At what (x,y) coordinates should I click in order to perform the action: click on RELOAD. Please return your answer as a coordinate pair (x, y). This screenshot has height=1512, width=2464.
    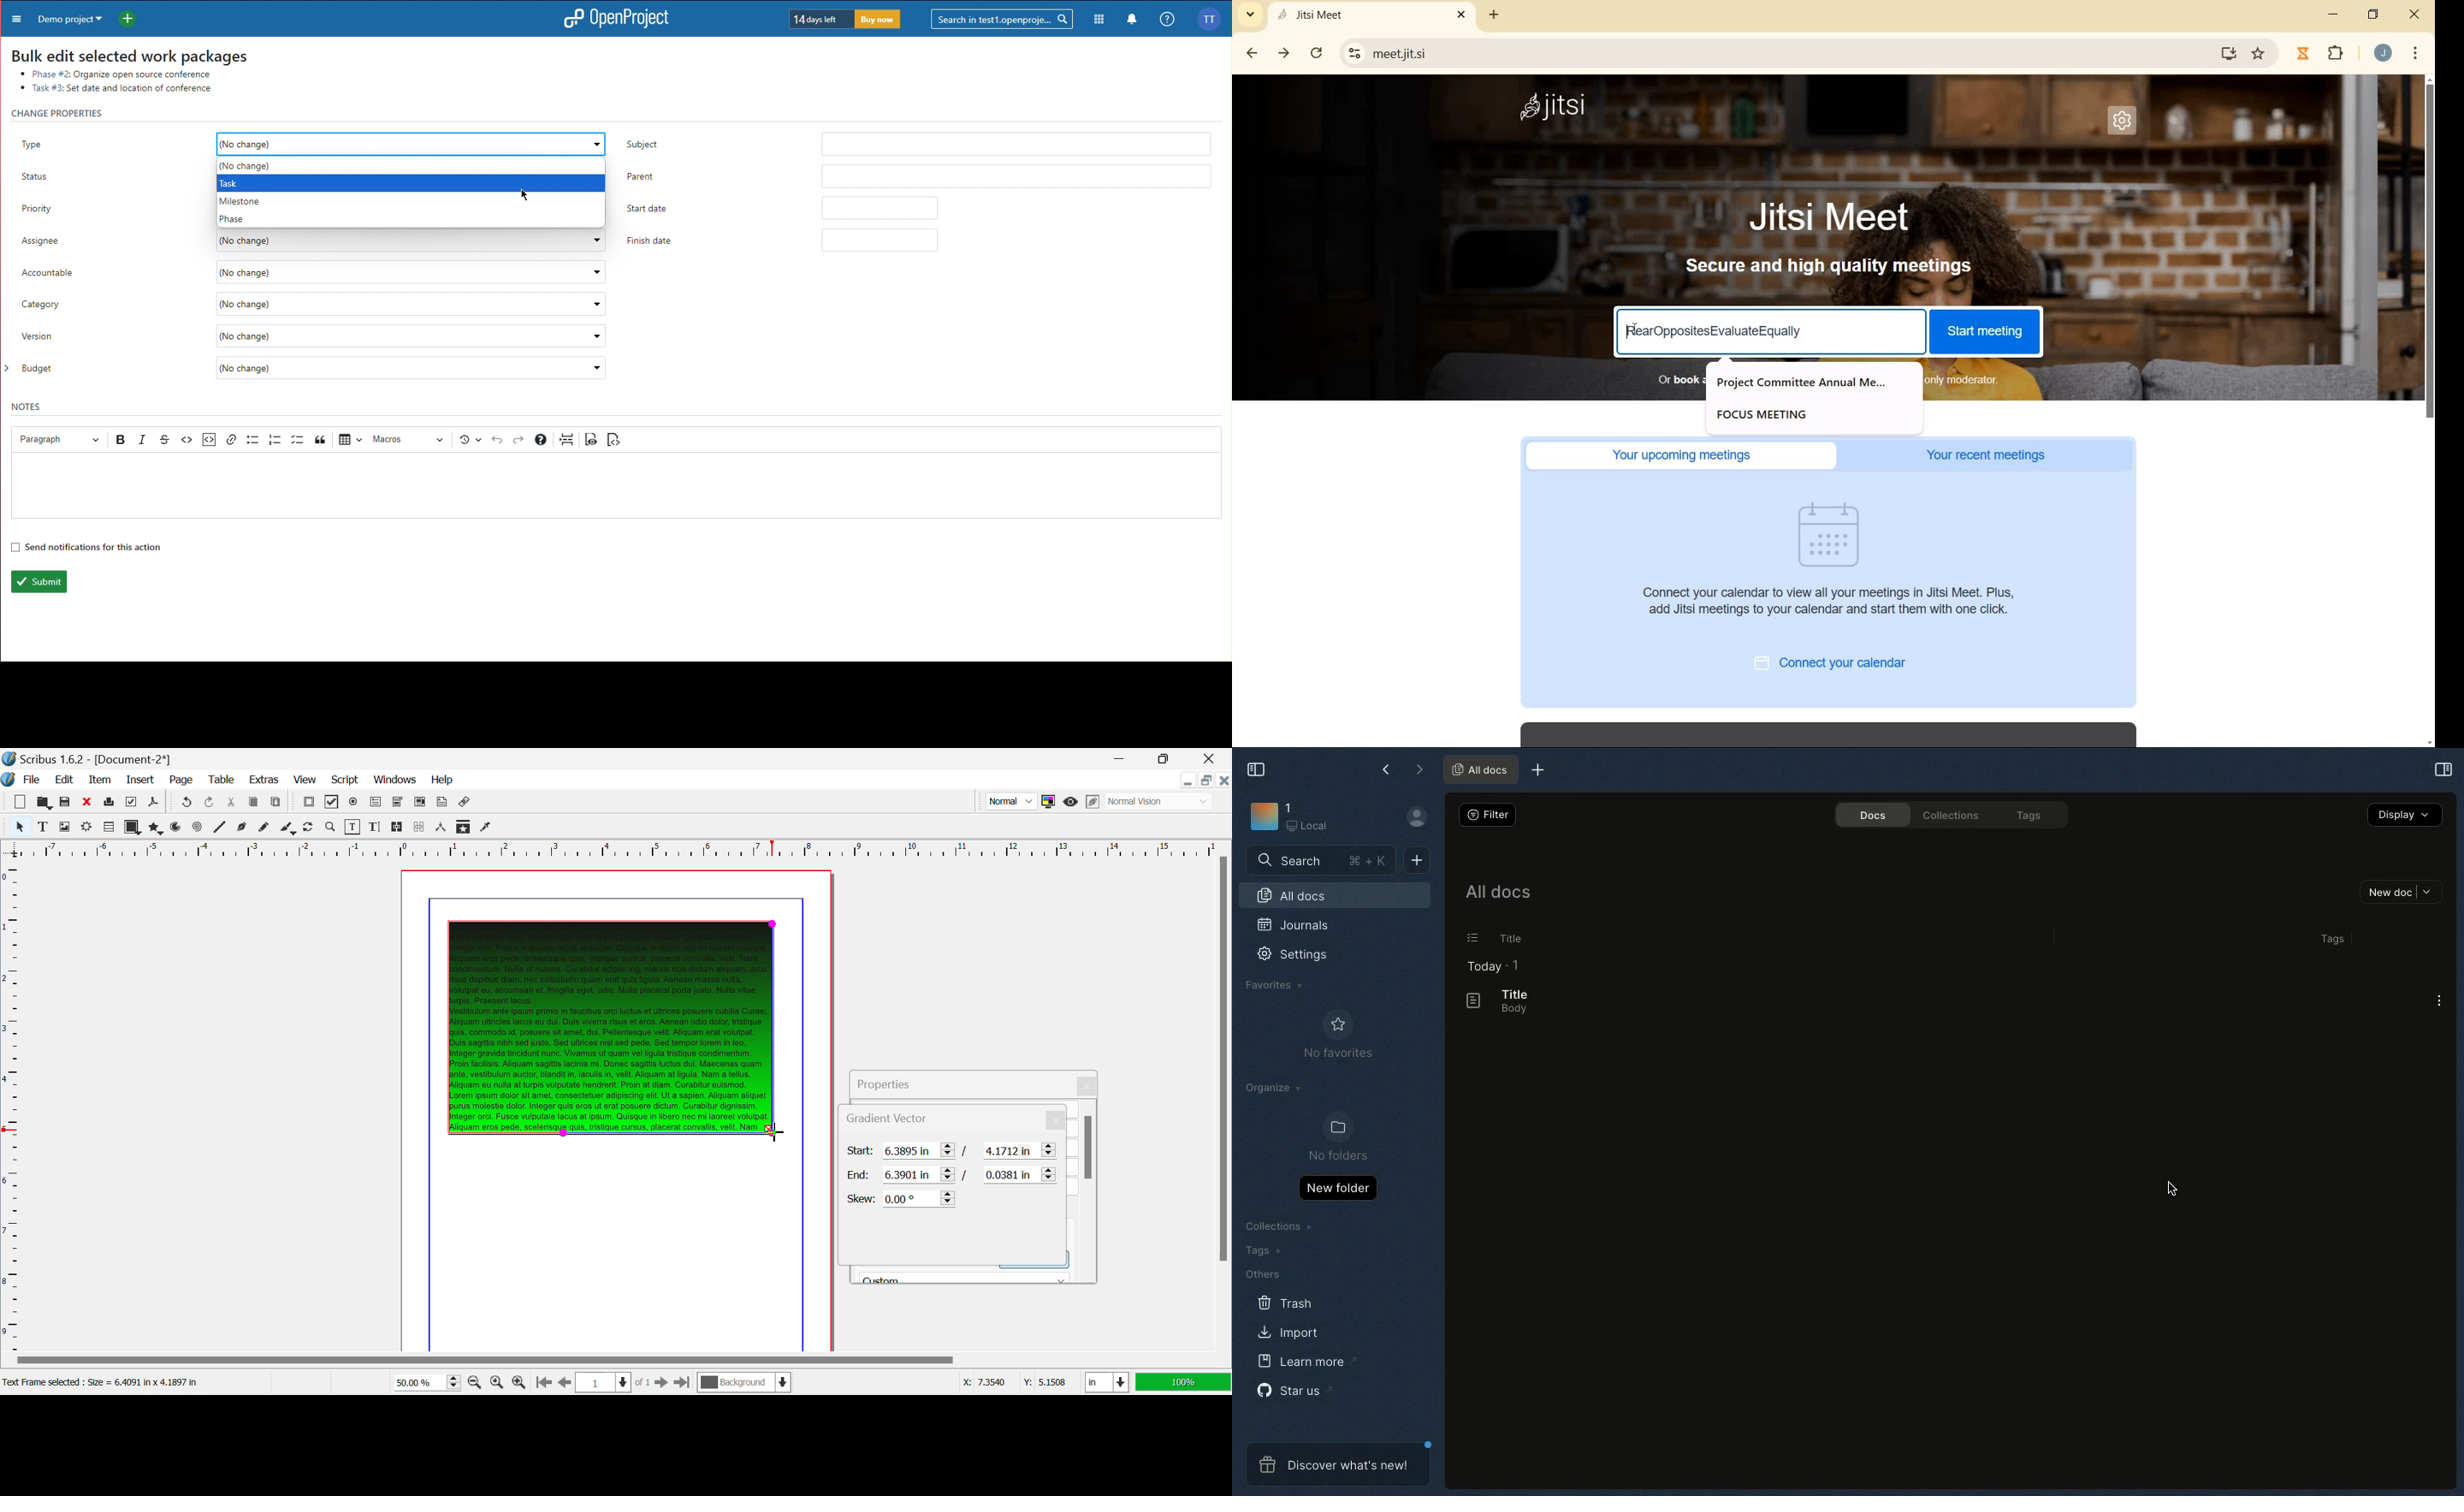
    Looking at the image, I should click on (1317, 53).